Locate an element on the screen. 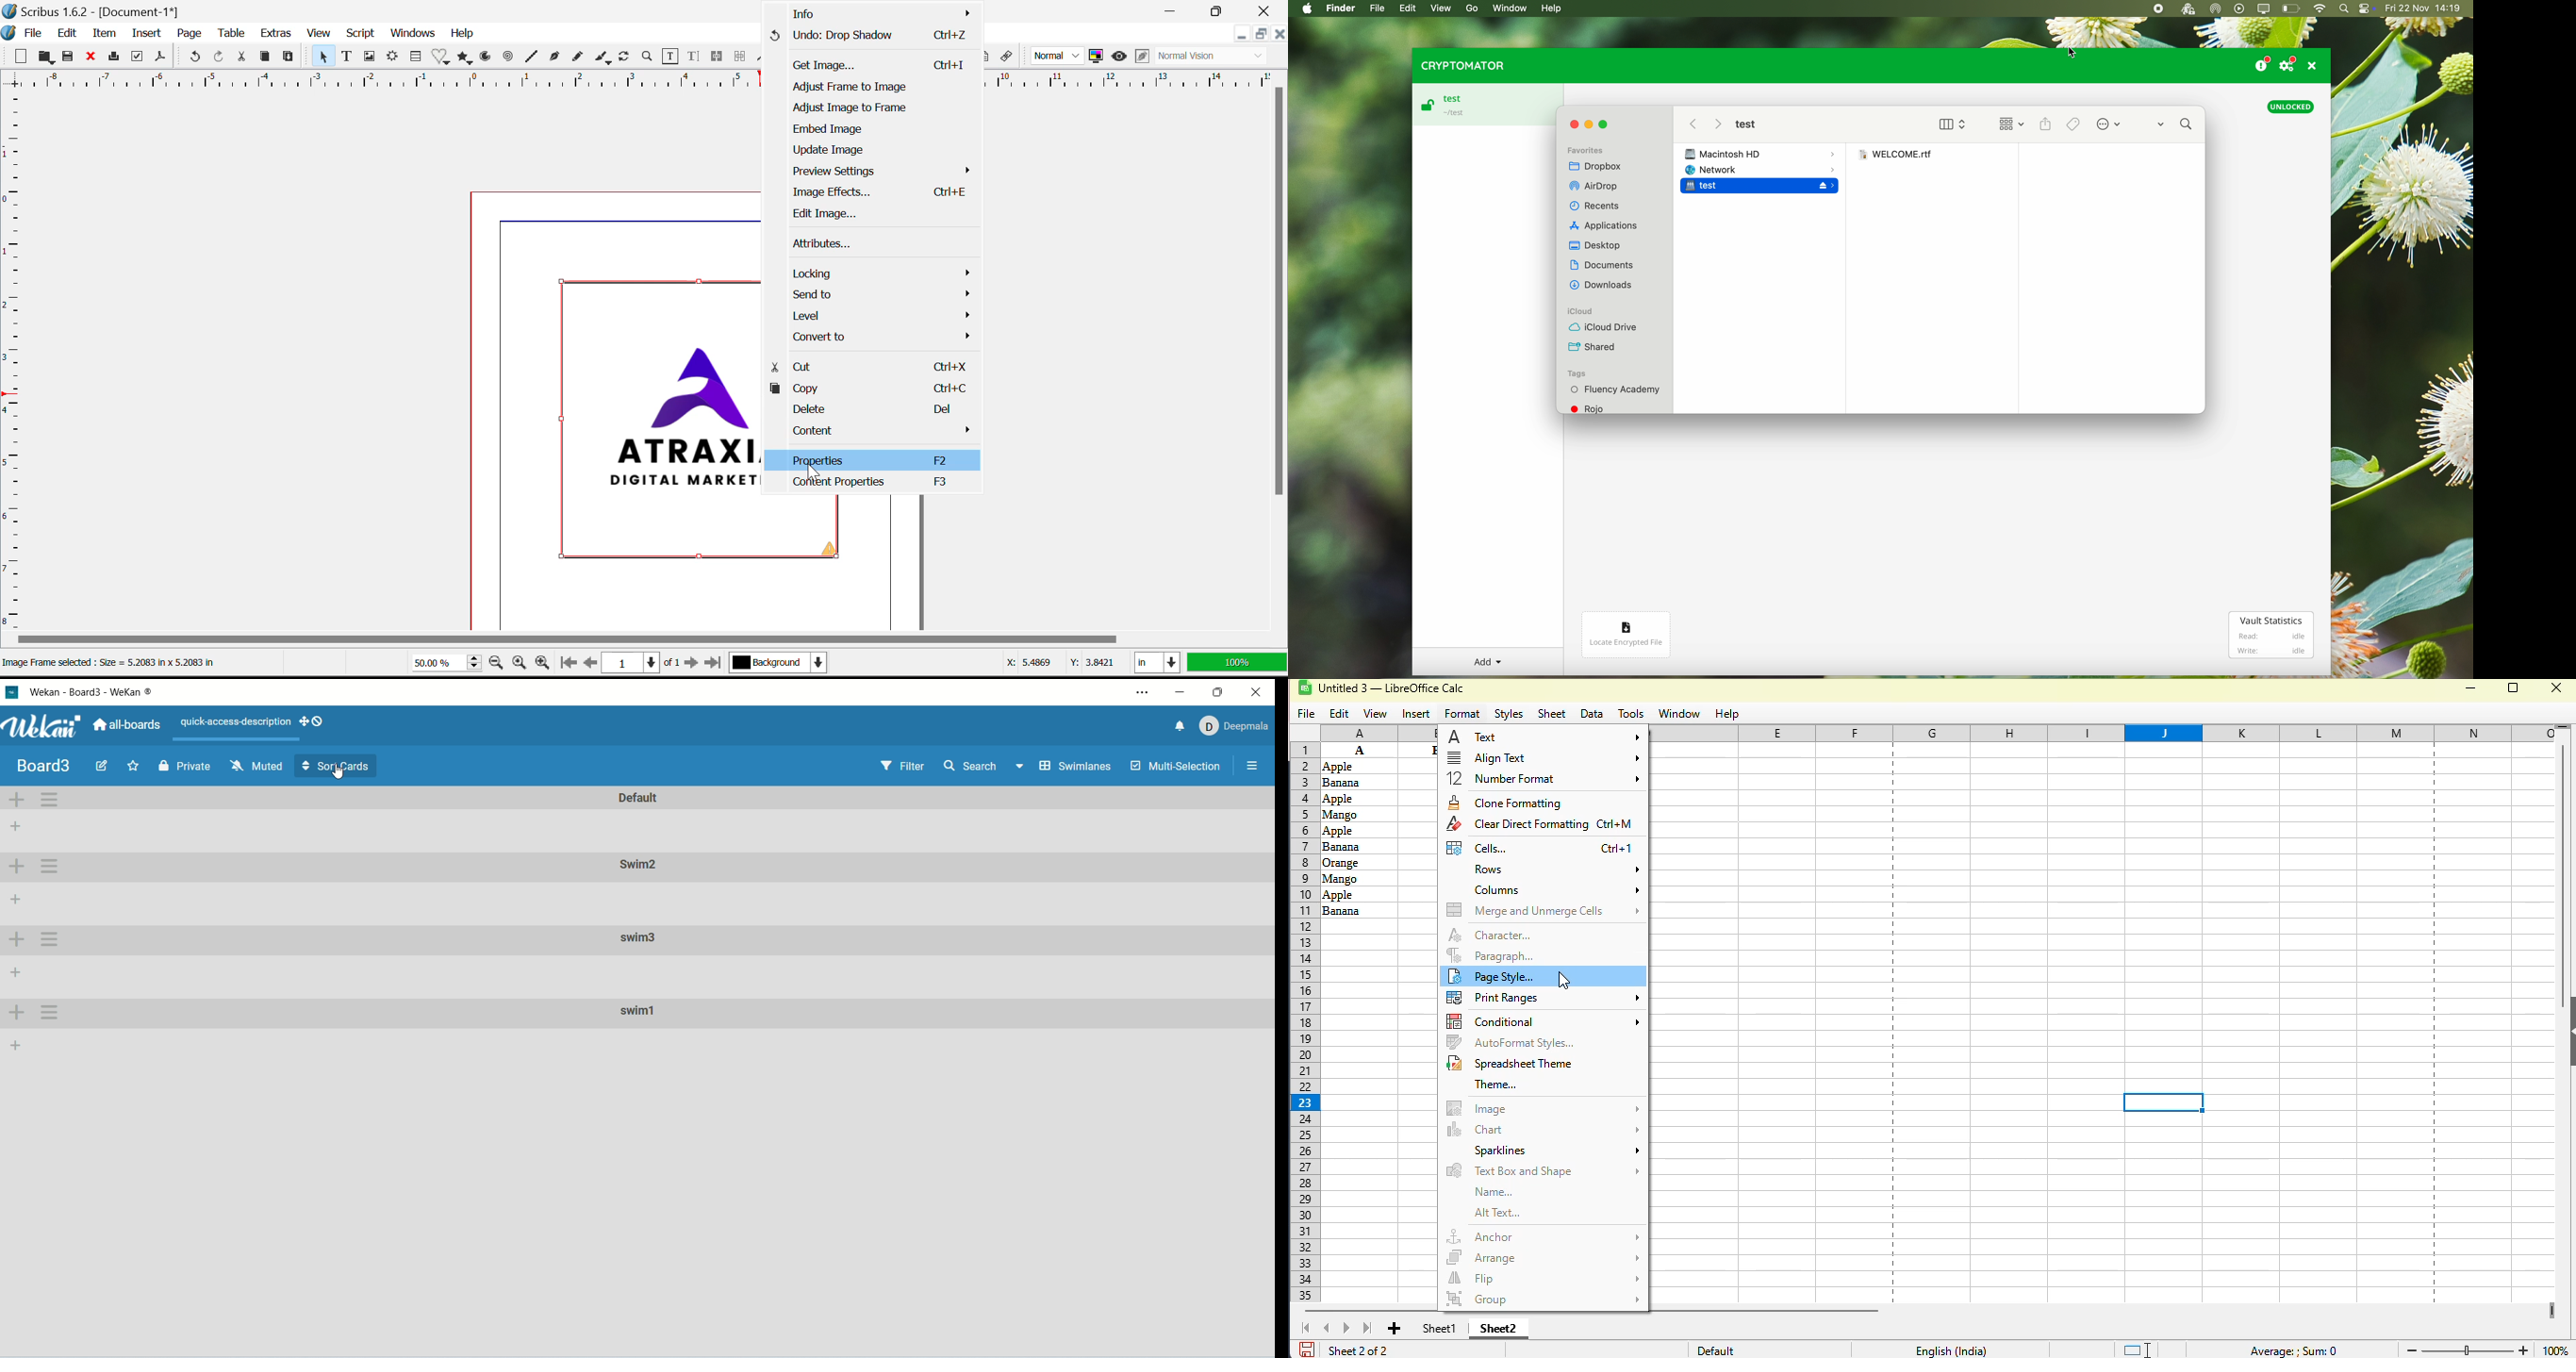  Minimize is located at coordinates (1218, 9).